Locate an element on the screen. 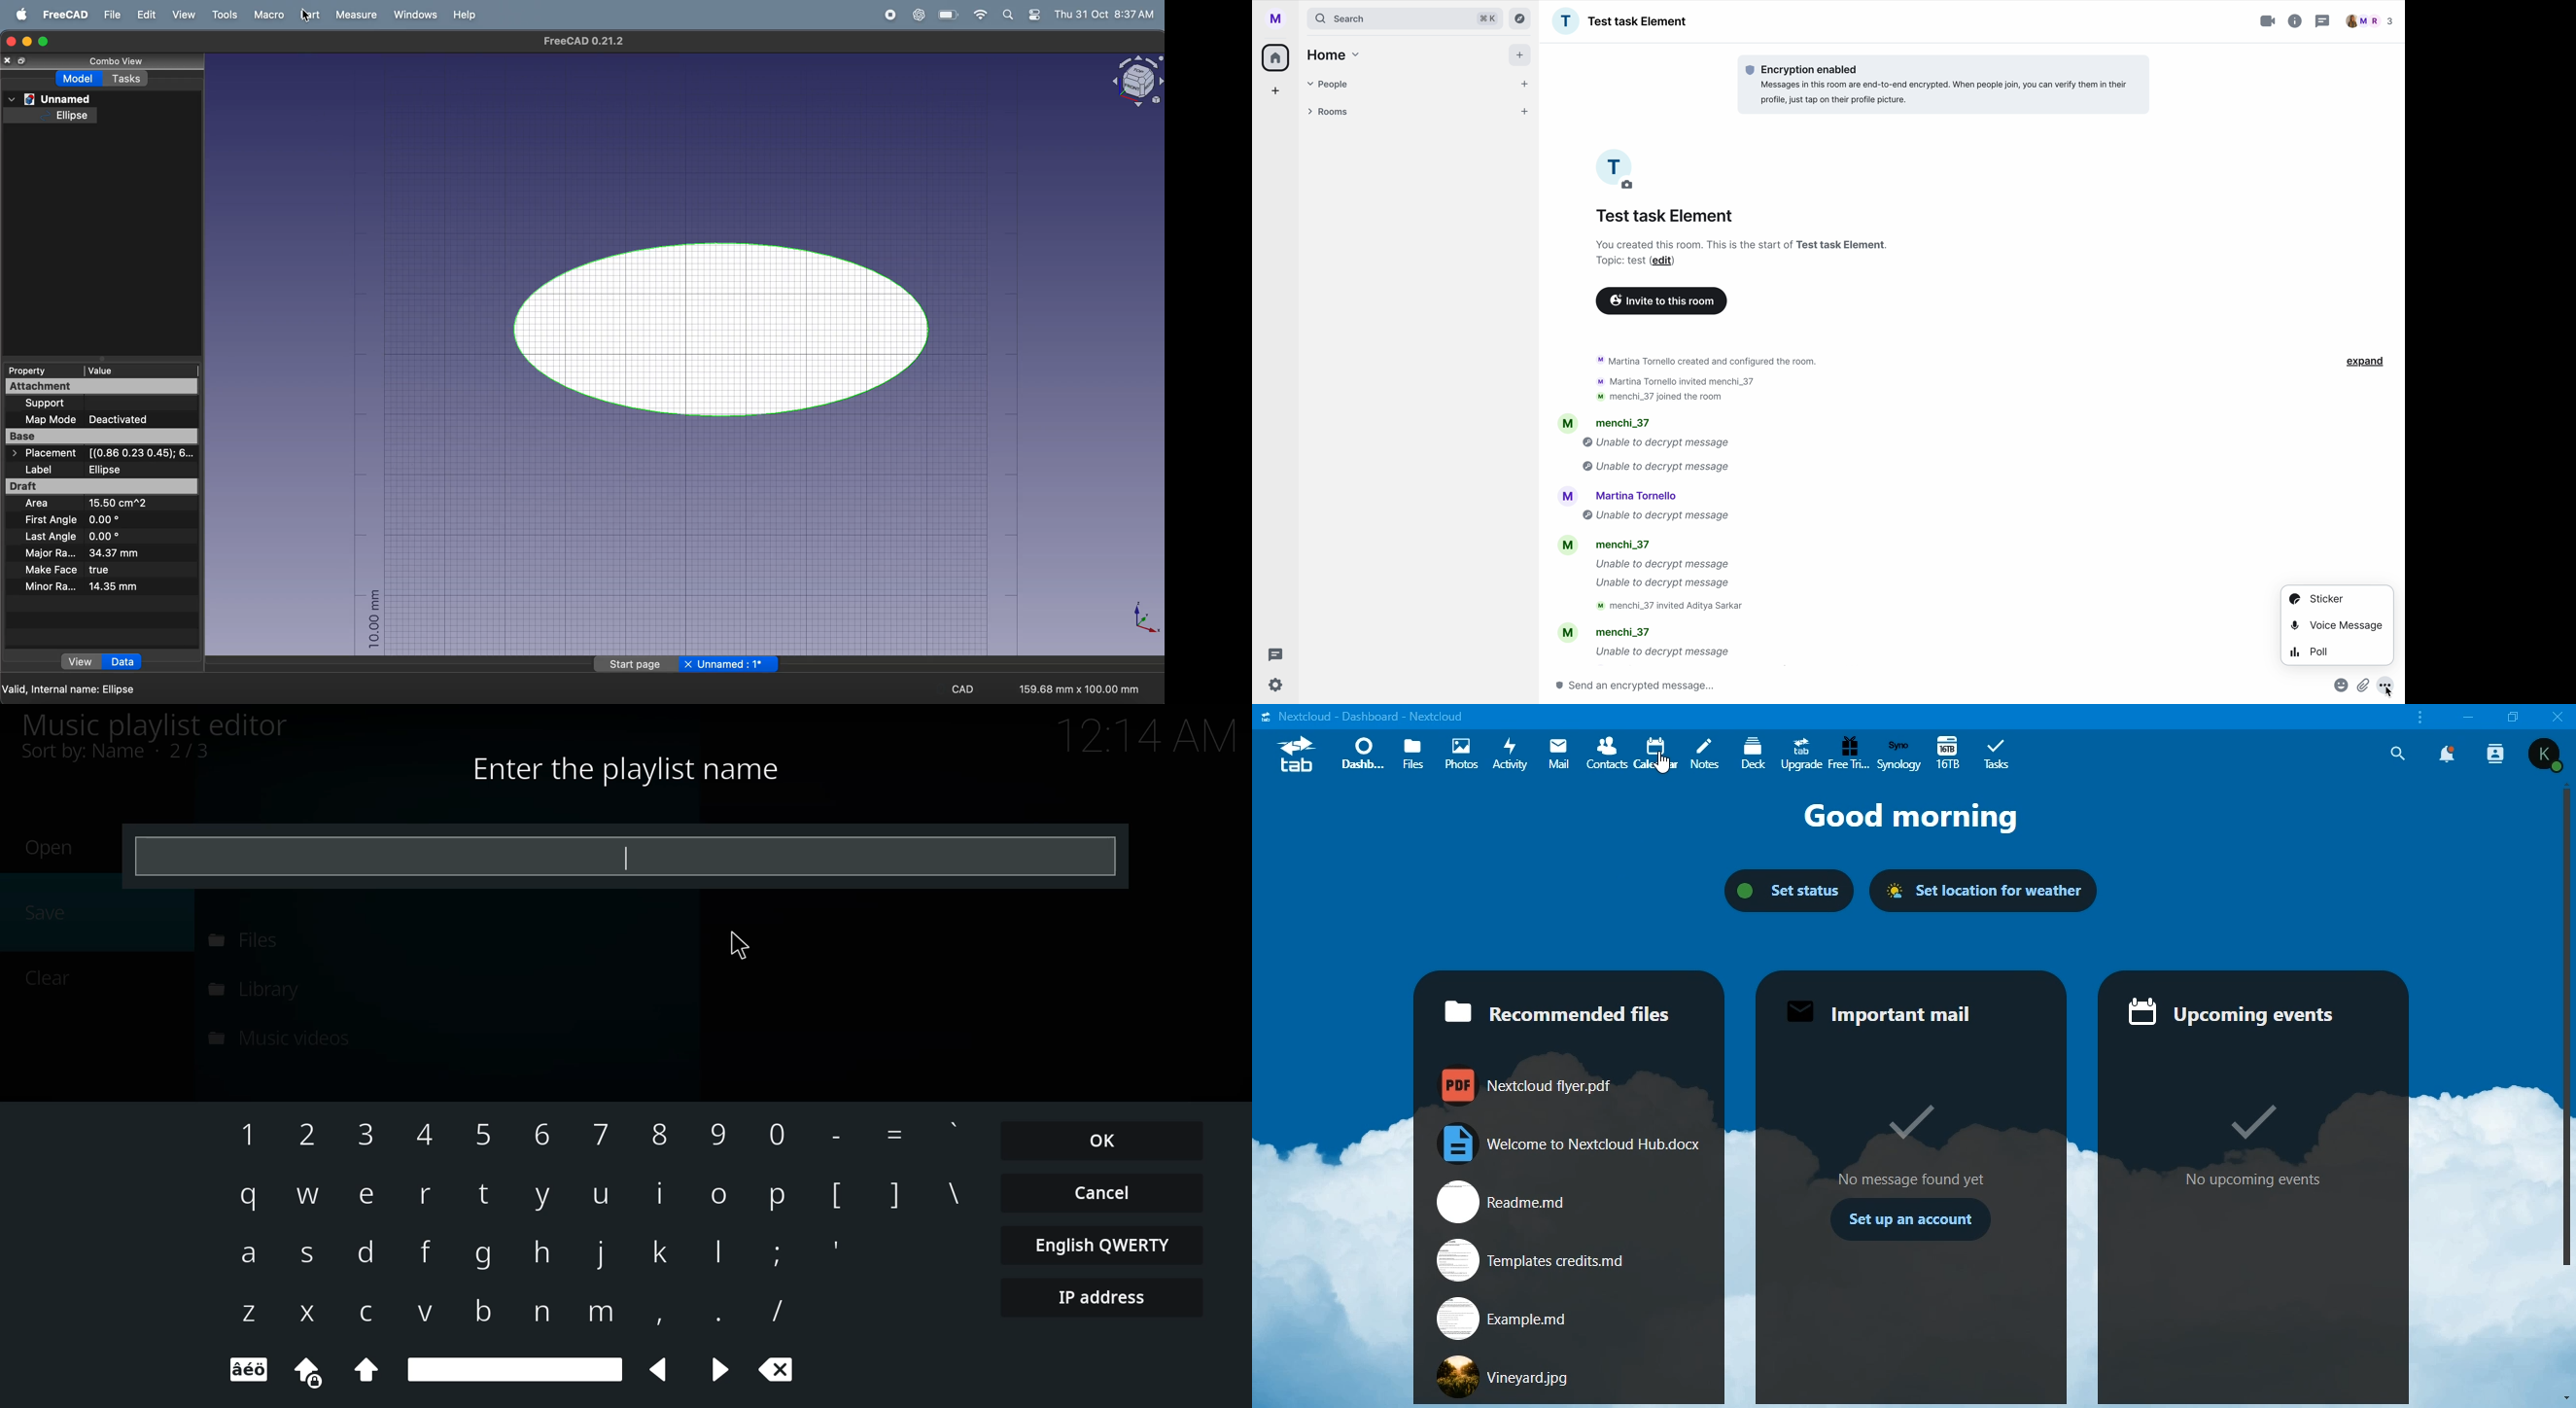 Image resolution: width=2576 pixels, height=1428 pixels. apple widgets is located at coordinates (1022, 16).